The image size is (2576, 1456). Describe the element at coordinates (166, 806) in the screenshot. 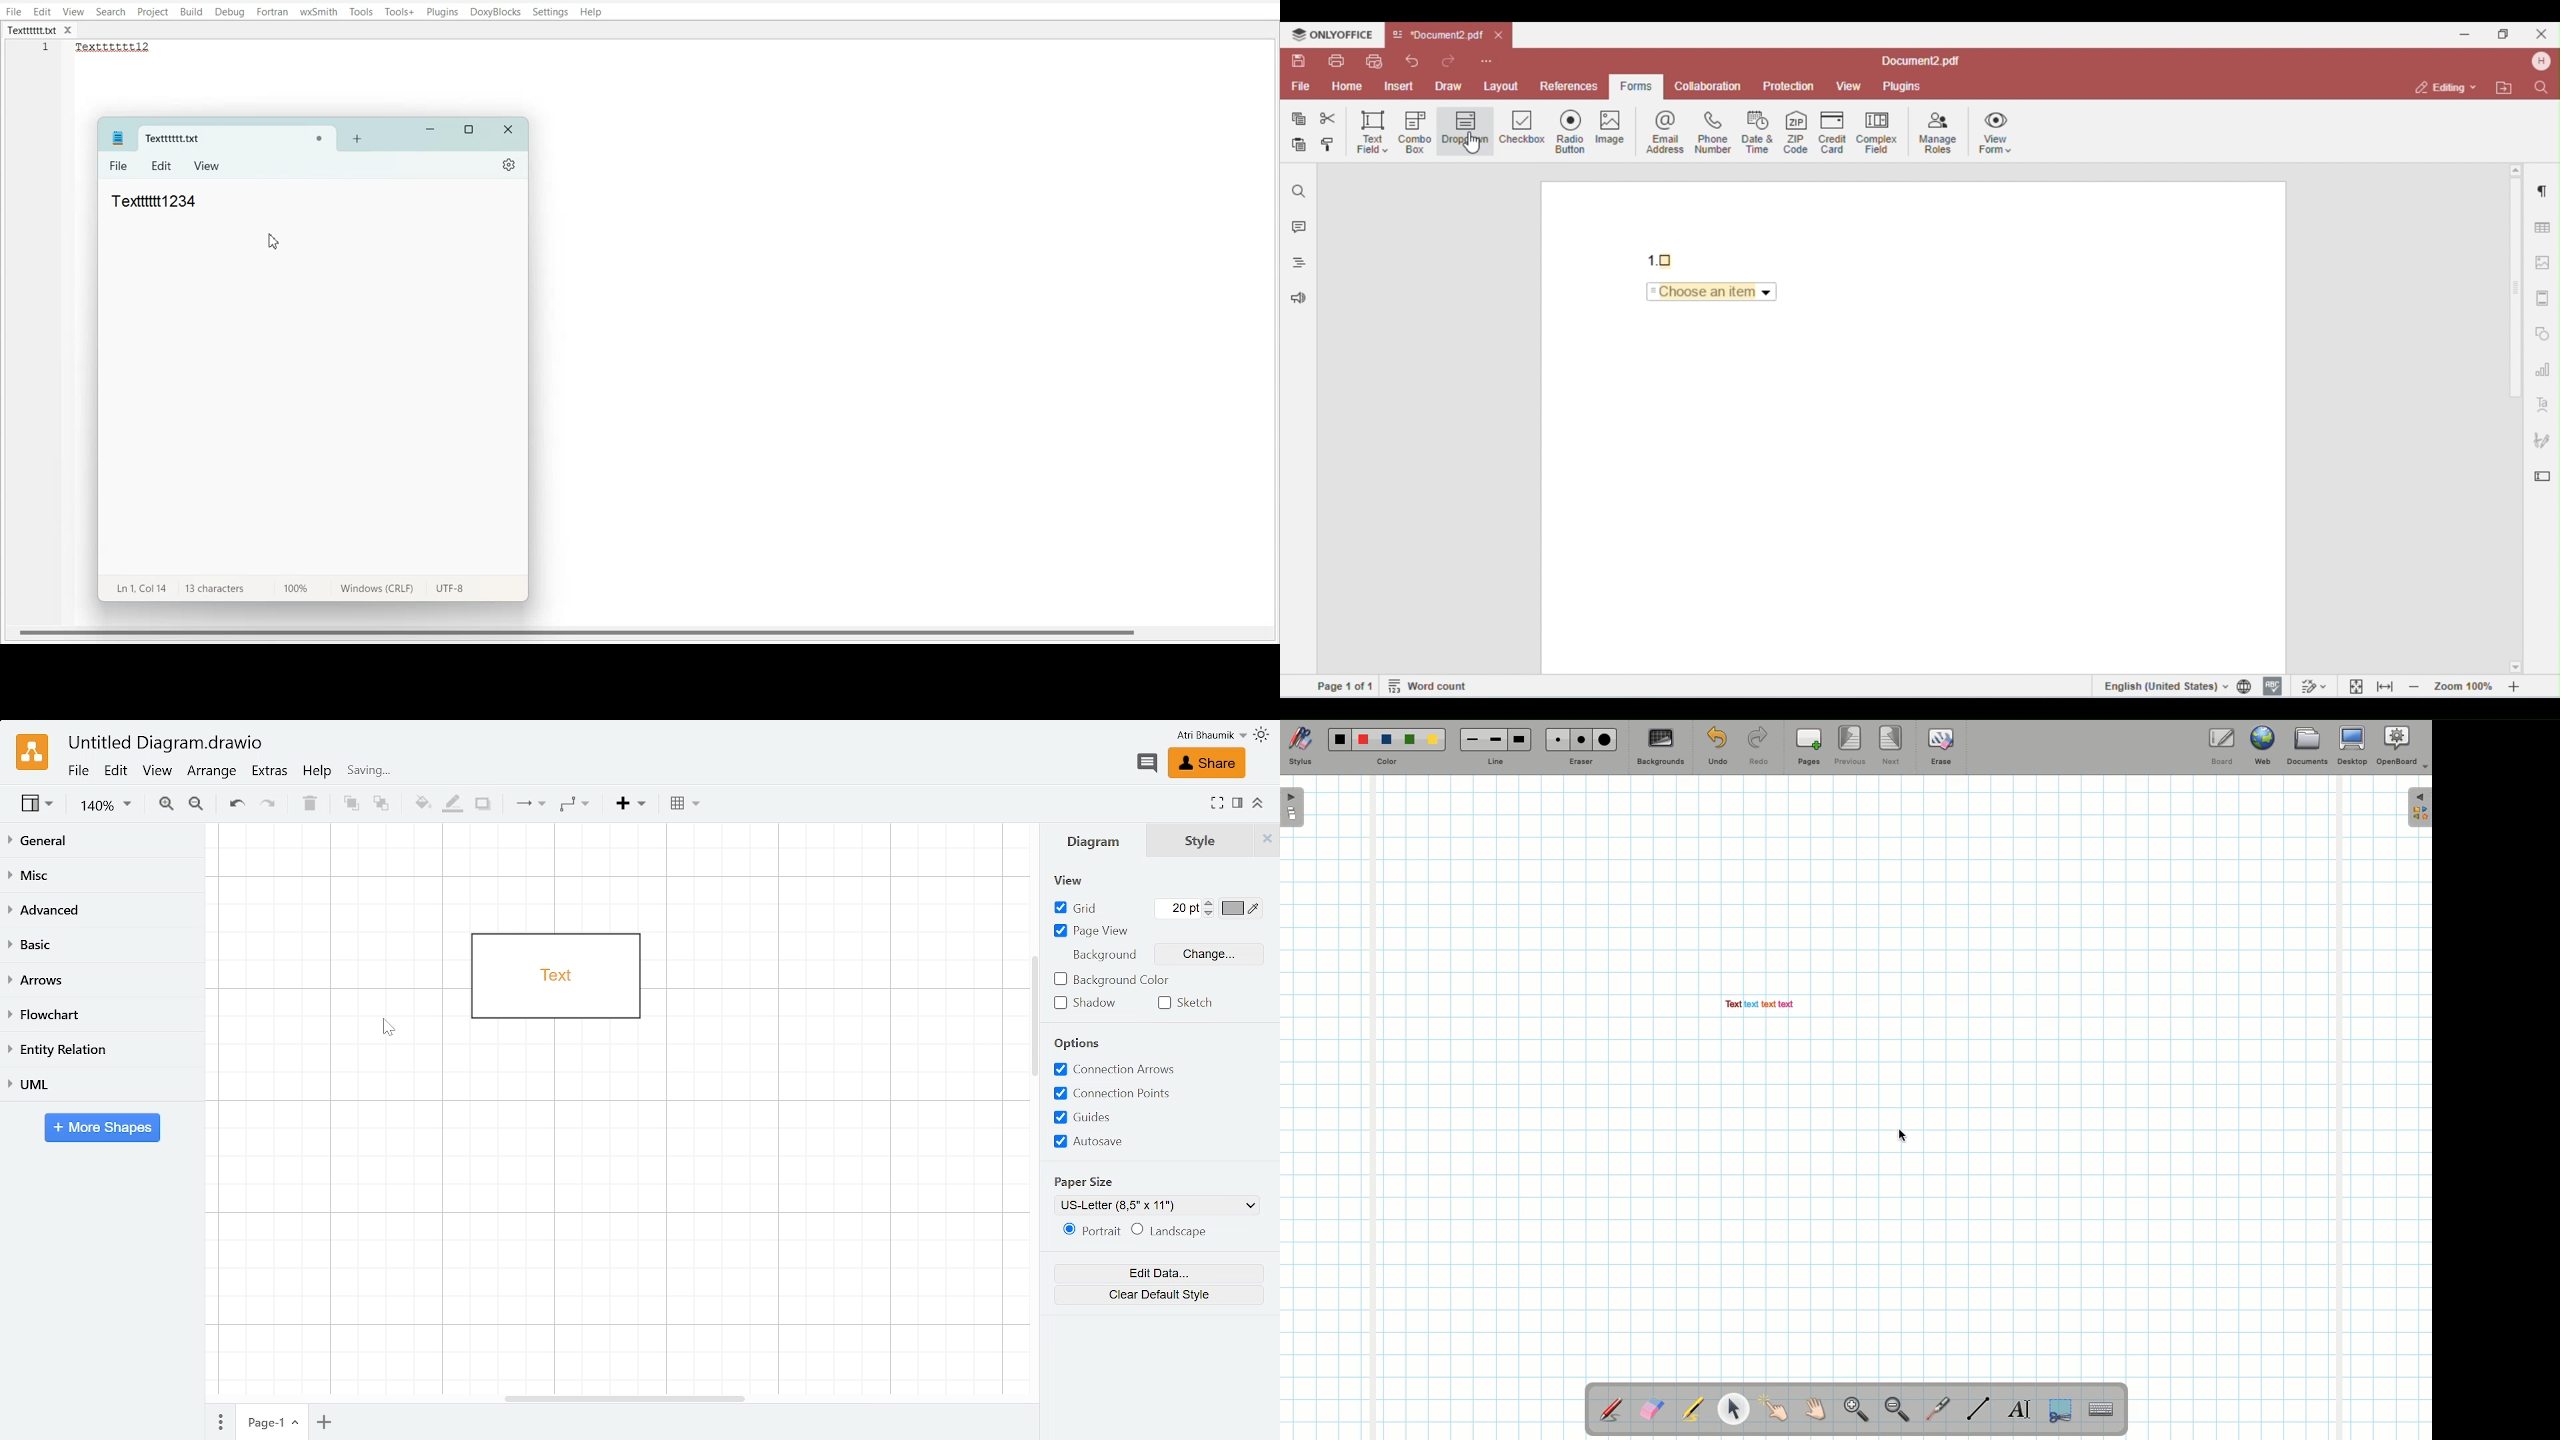

I see `Zoom in` at that location.